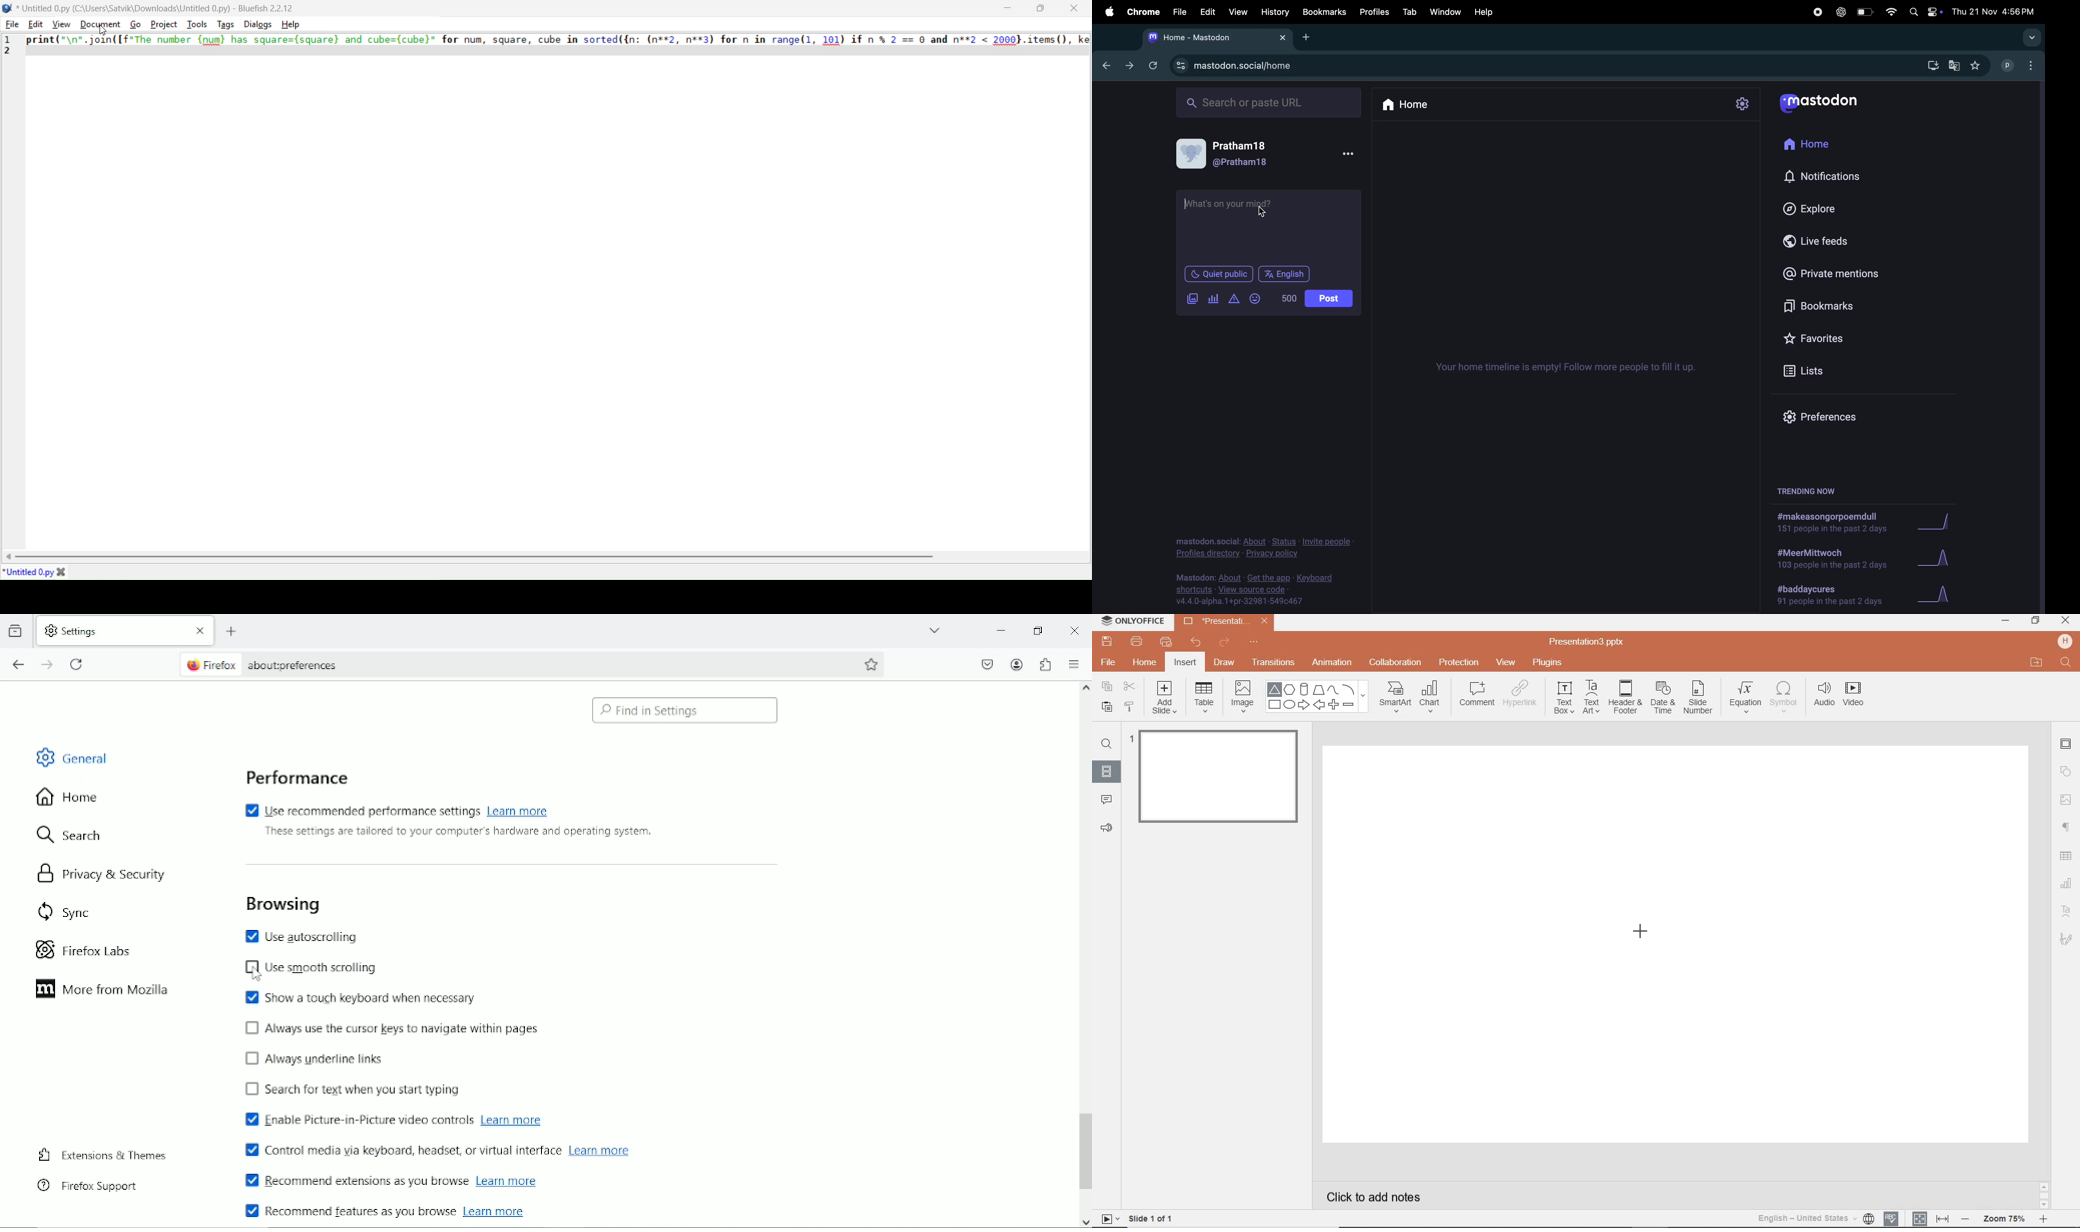 The height and width of the screenshot is (1232, 2100). I want to click on add image, so click(1195, 299).